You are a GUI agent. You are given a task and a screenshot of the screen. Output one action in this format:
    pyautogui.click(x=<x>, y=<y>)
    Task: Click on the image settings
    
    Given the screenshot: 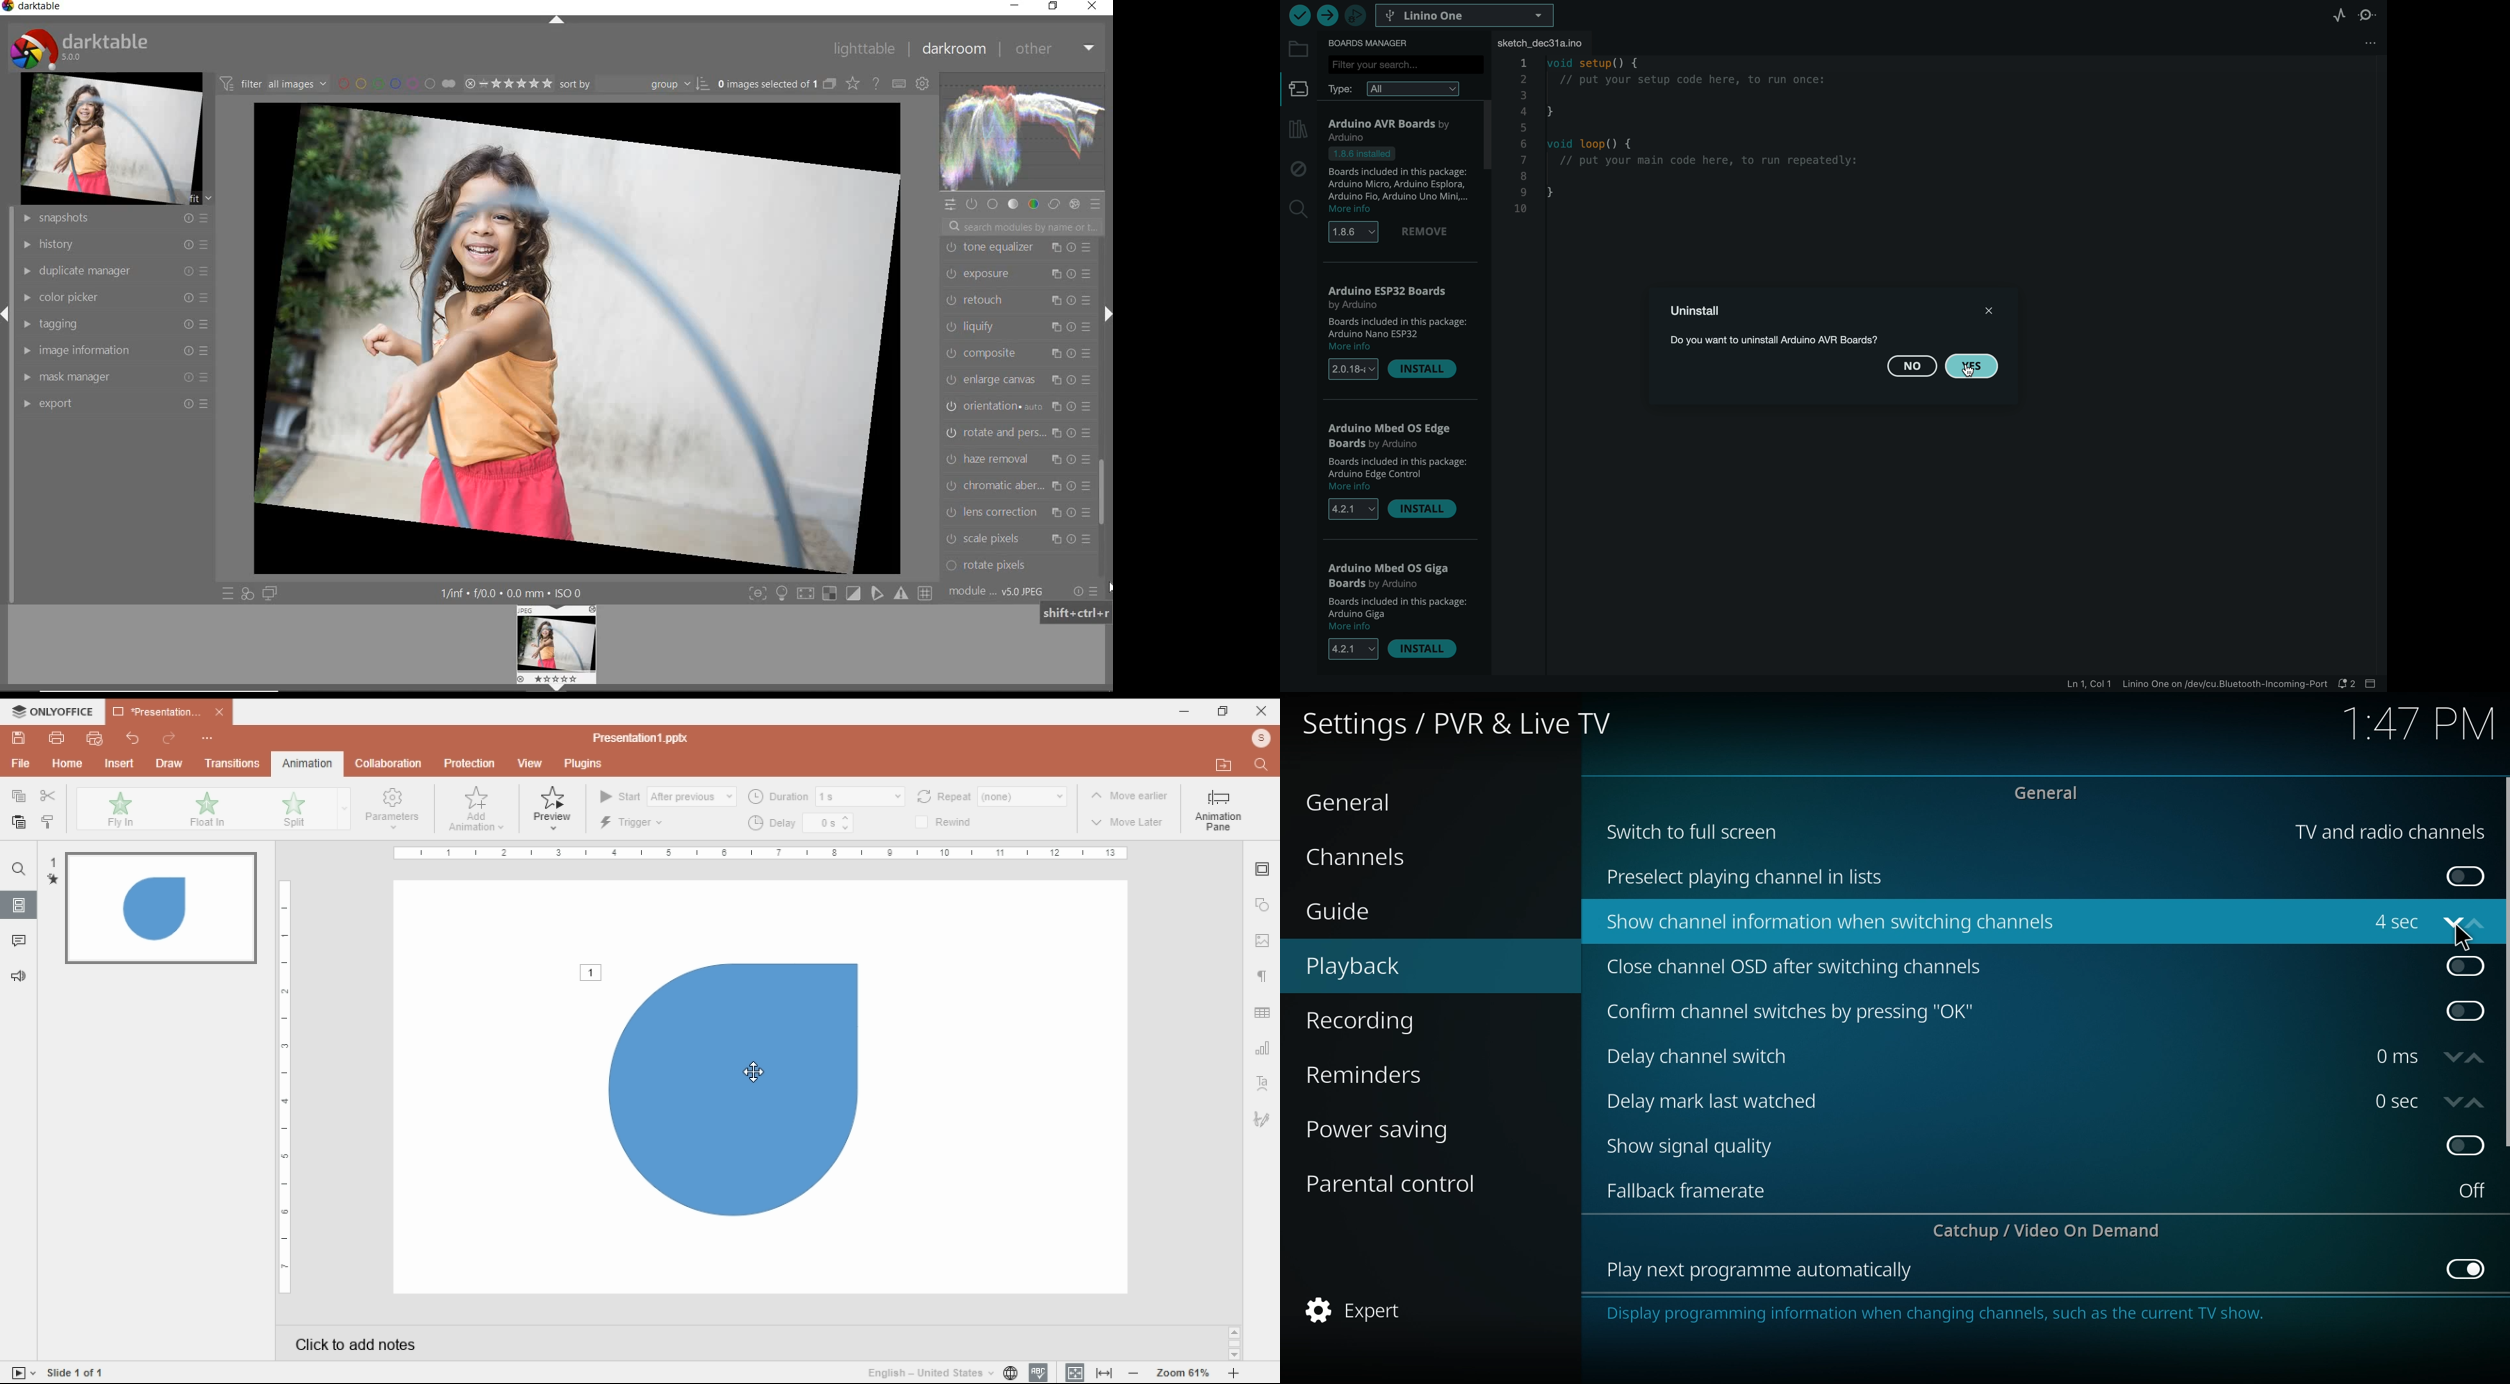 What is the action you would take?
    pyautogui.click(x=1262, y=940)
    